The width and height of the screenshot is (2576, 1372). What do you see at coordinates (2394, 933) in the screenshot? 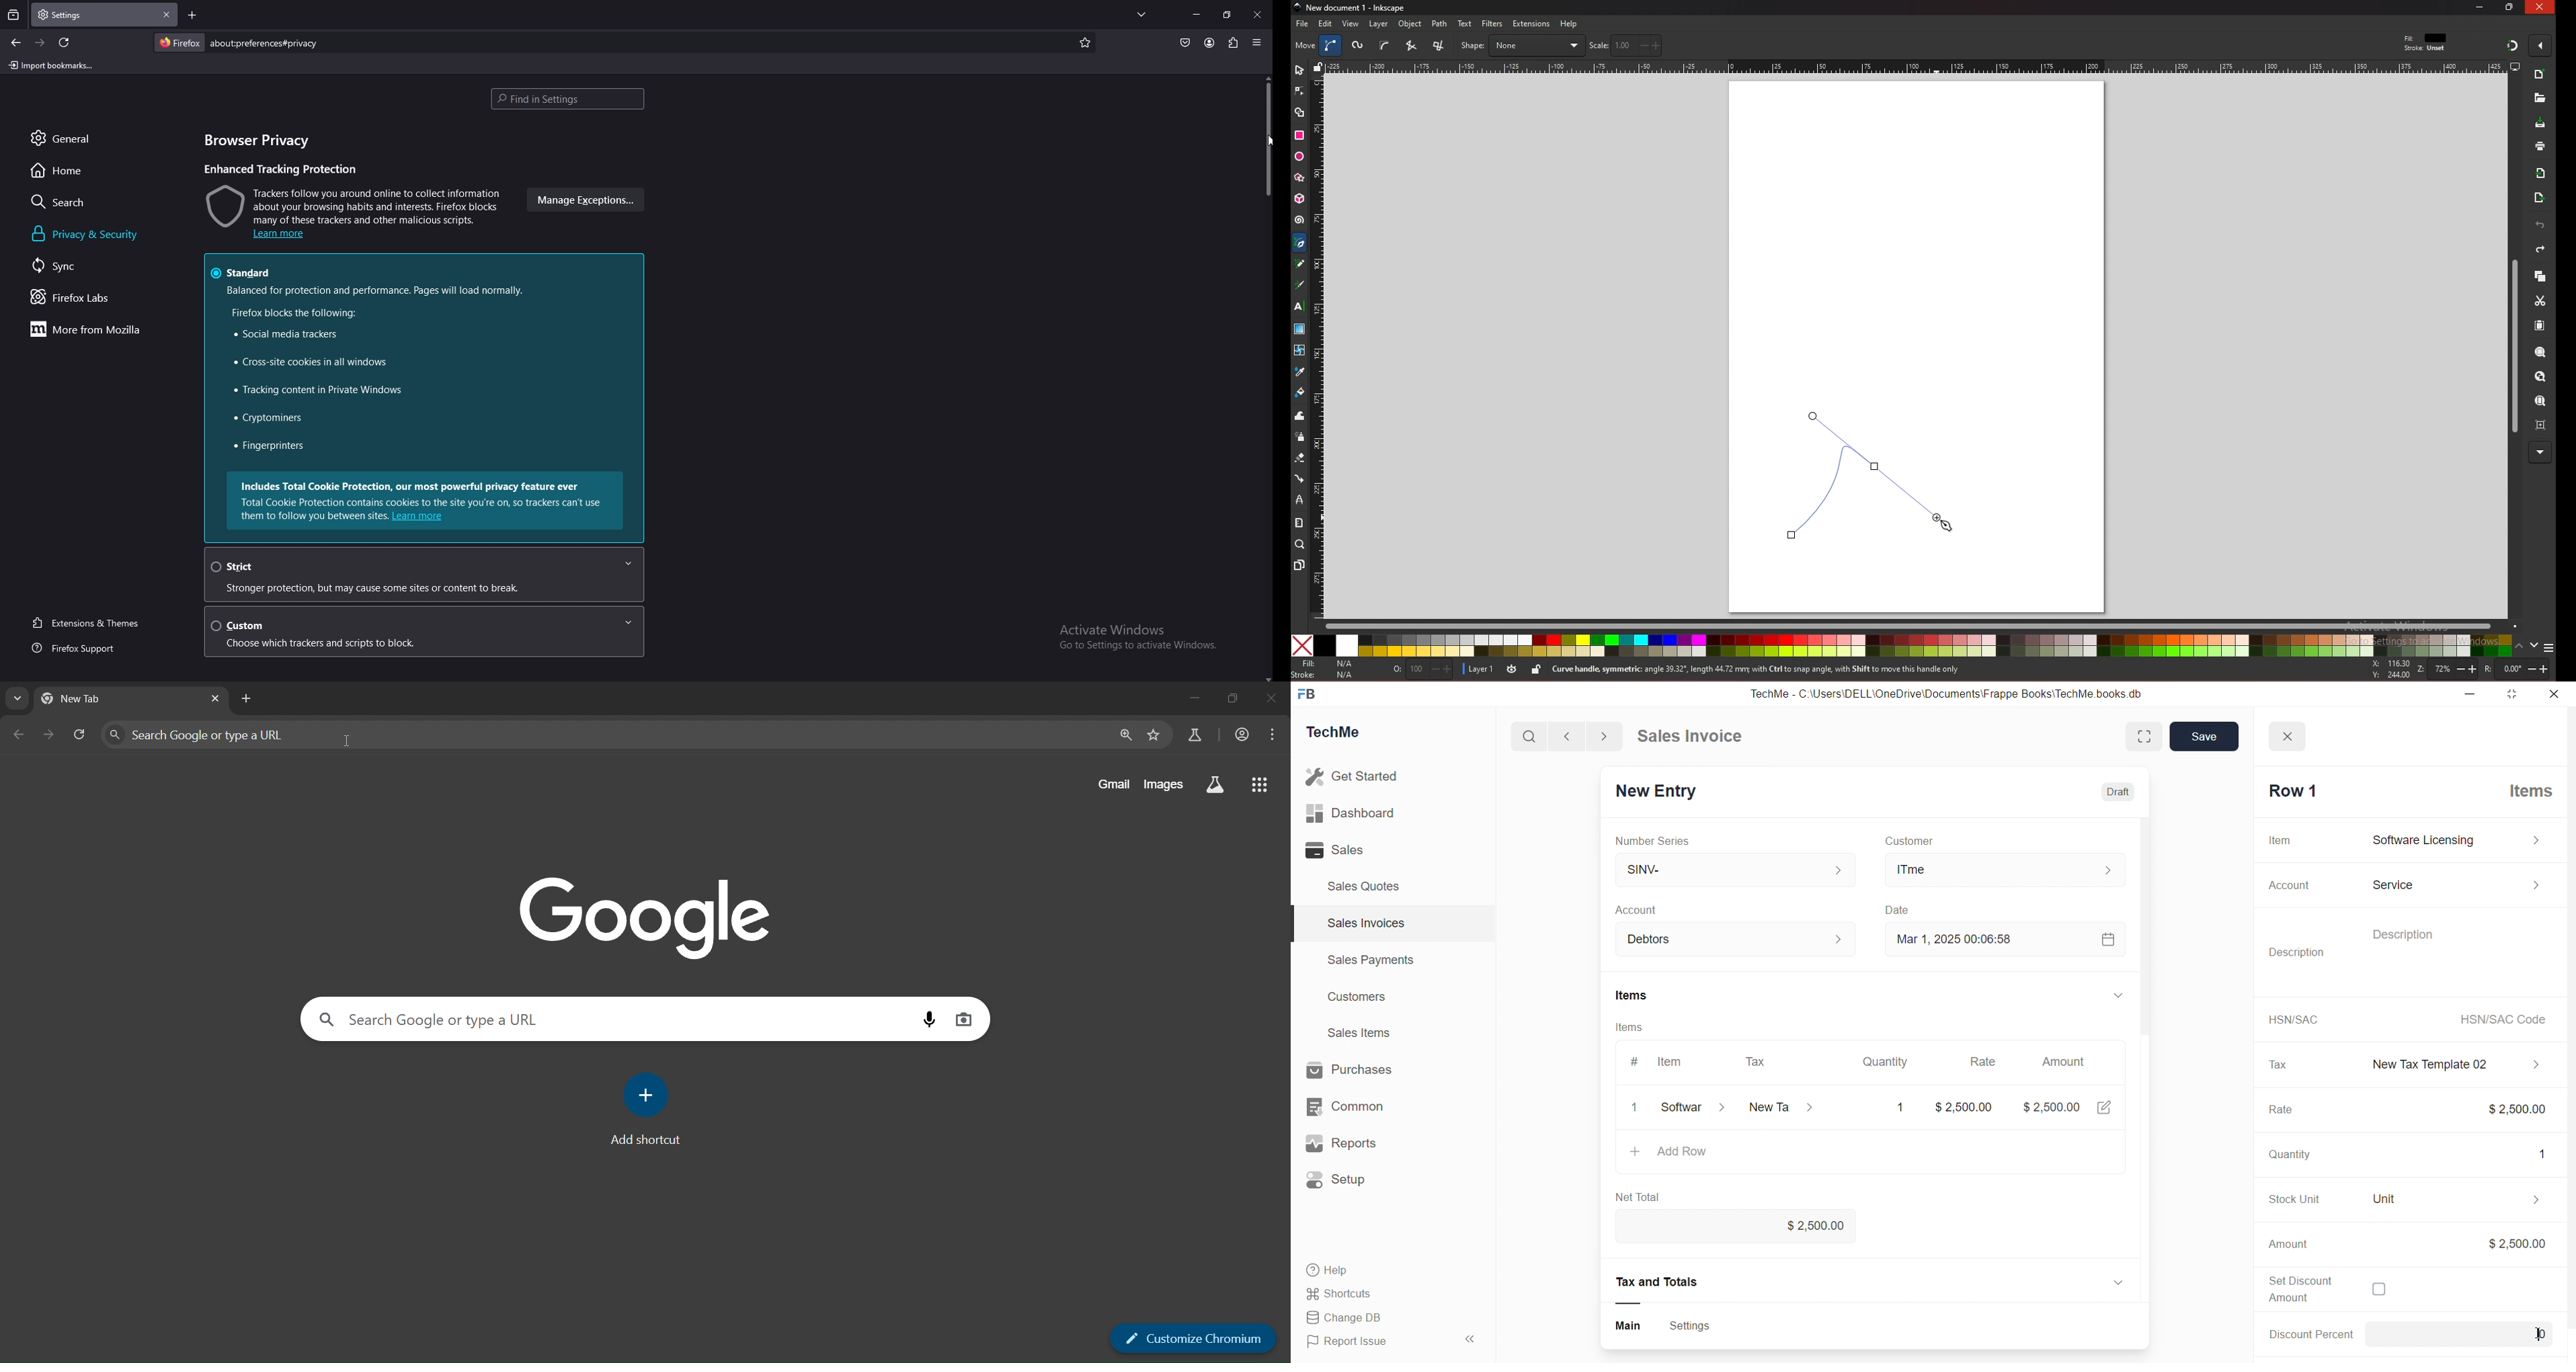
I see `Description` at bounding box center [2394, 933].